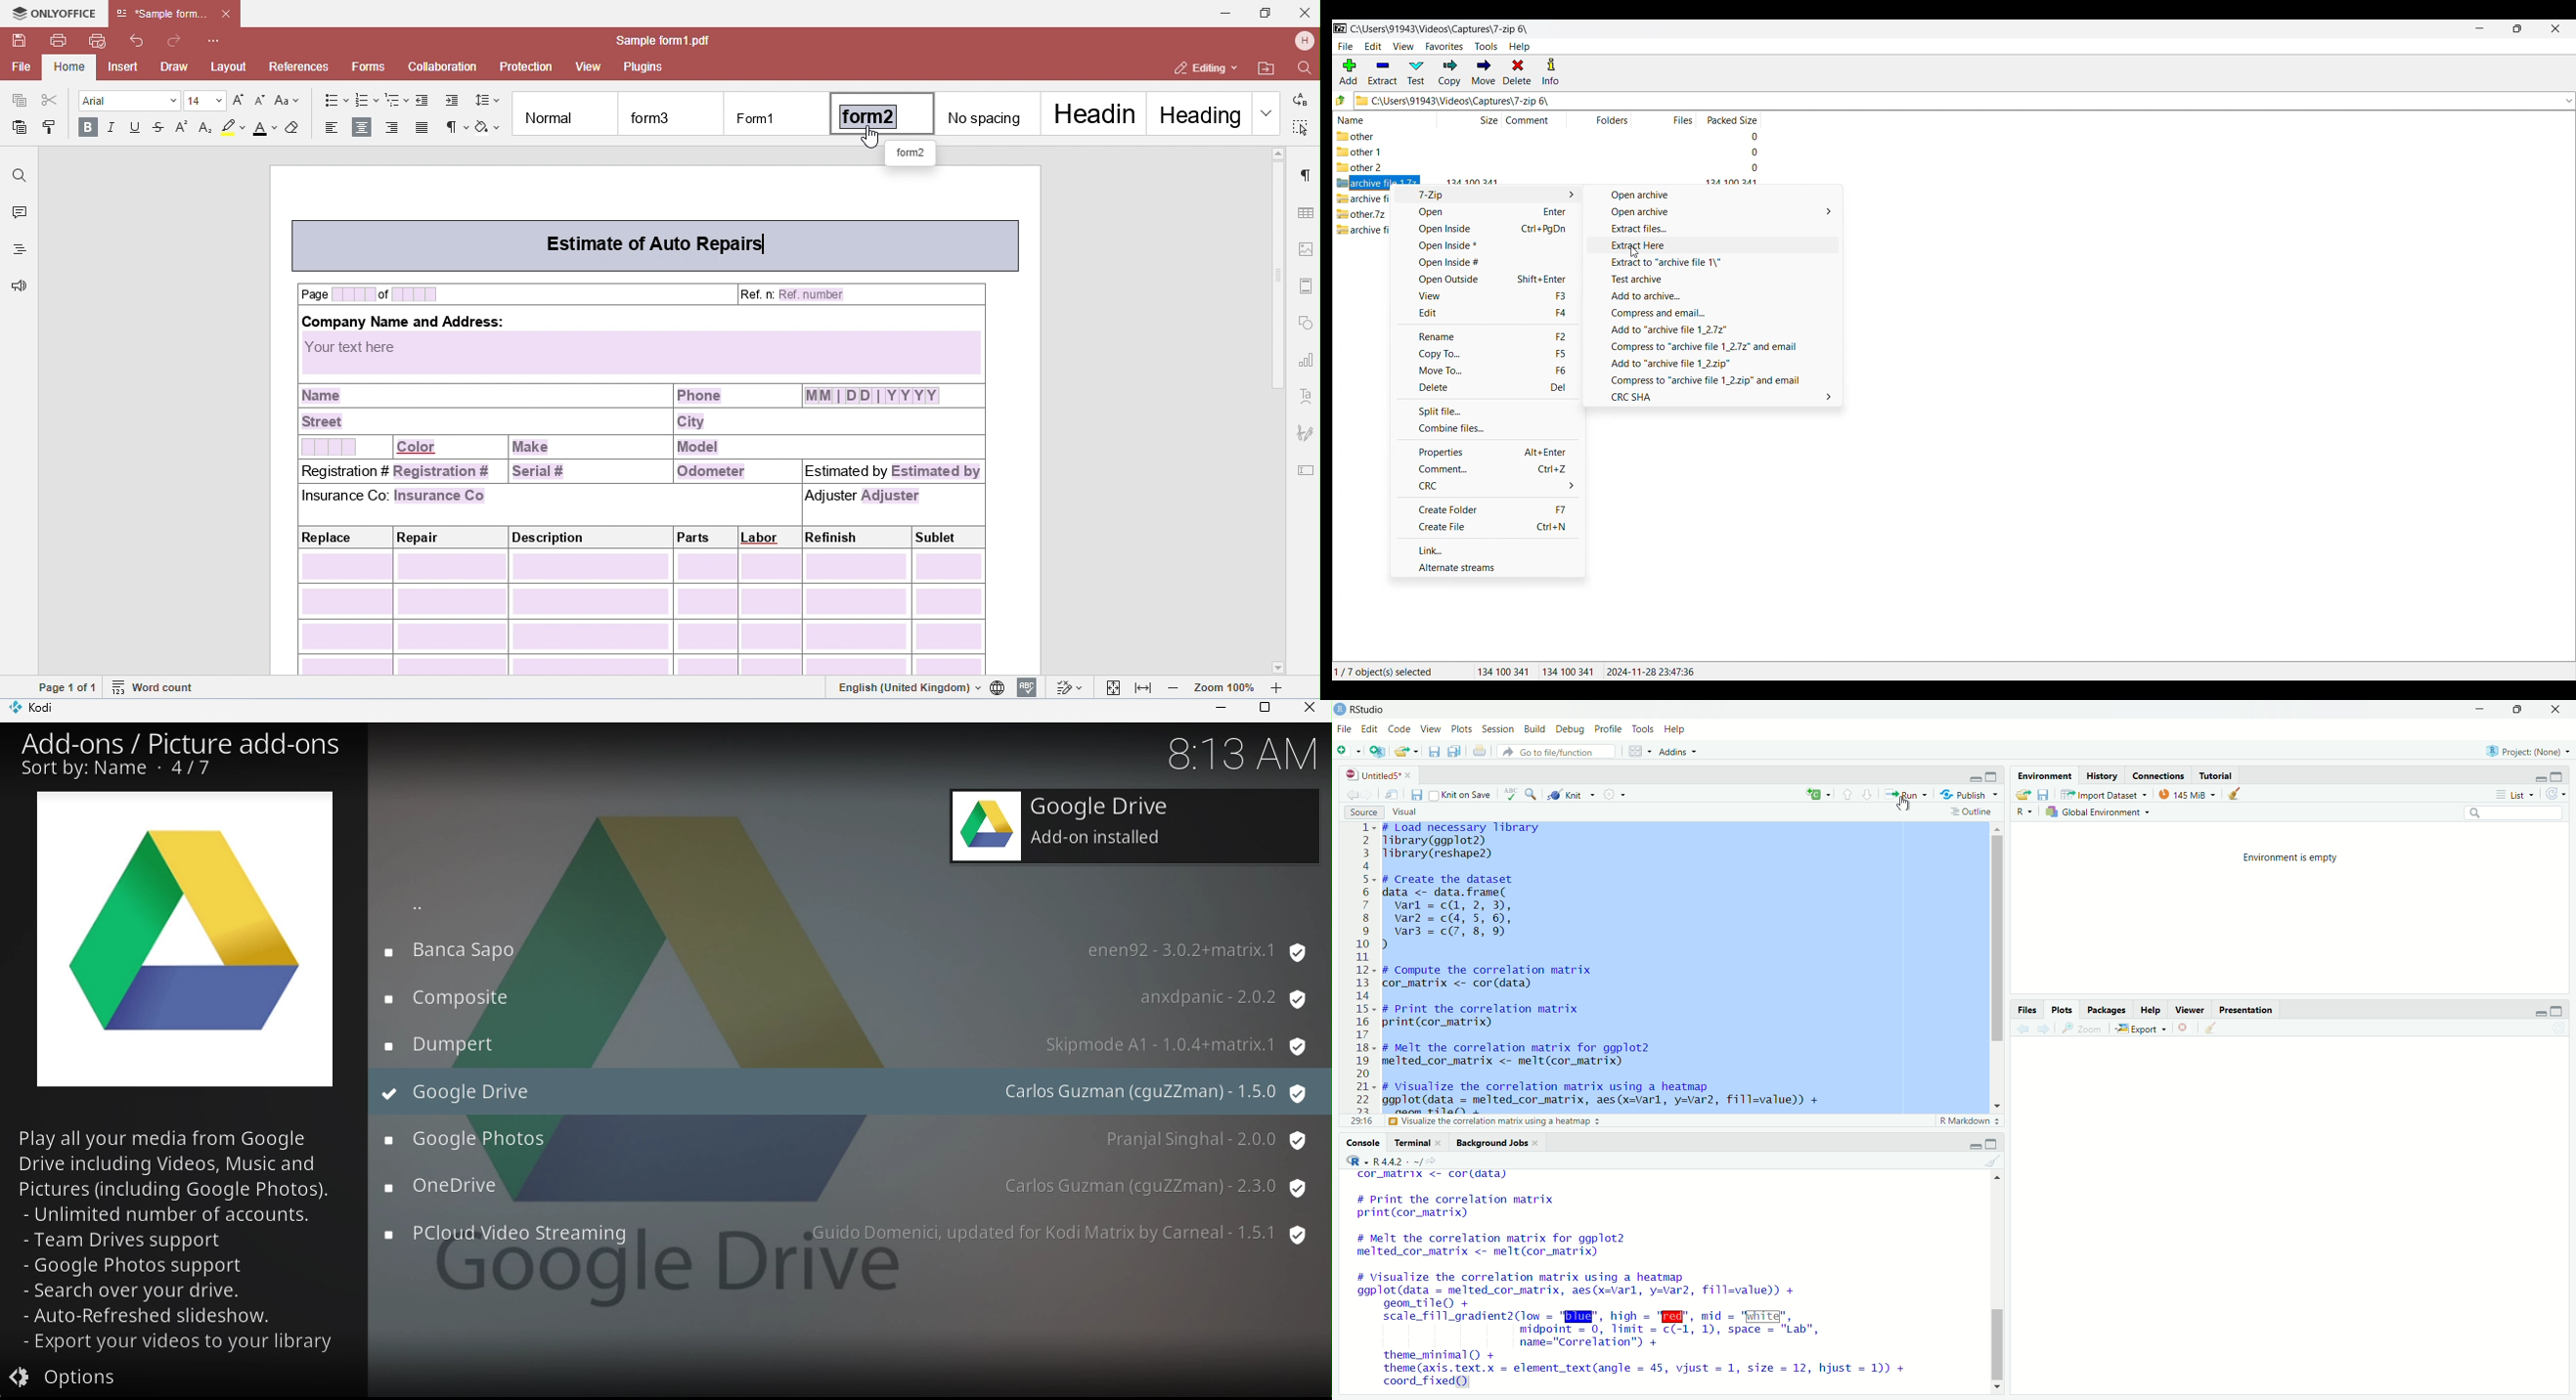  I want to click on print the correlation matrix, so click(1451, 1123).